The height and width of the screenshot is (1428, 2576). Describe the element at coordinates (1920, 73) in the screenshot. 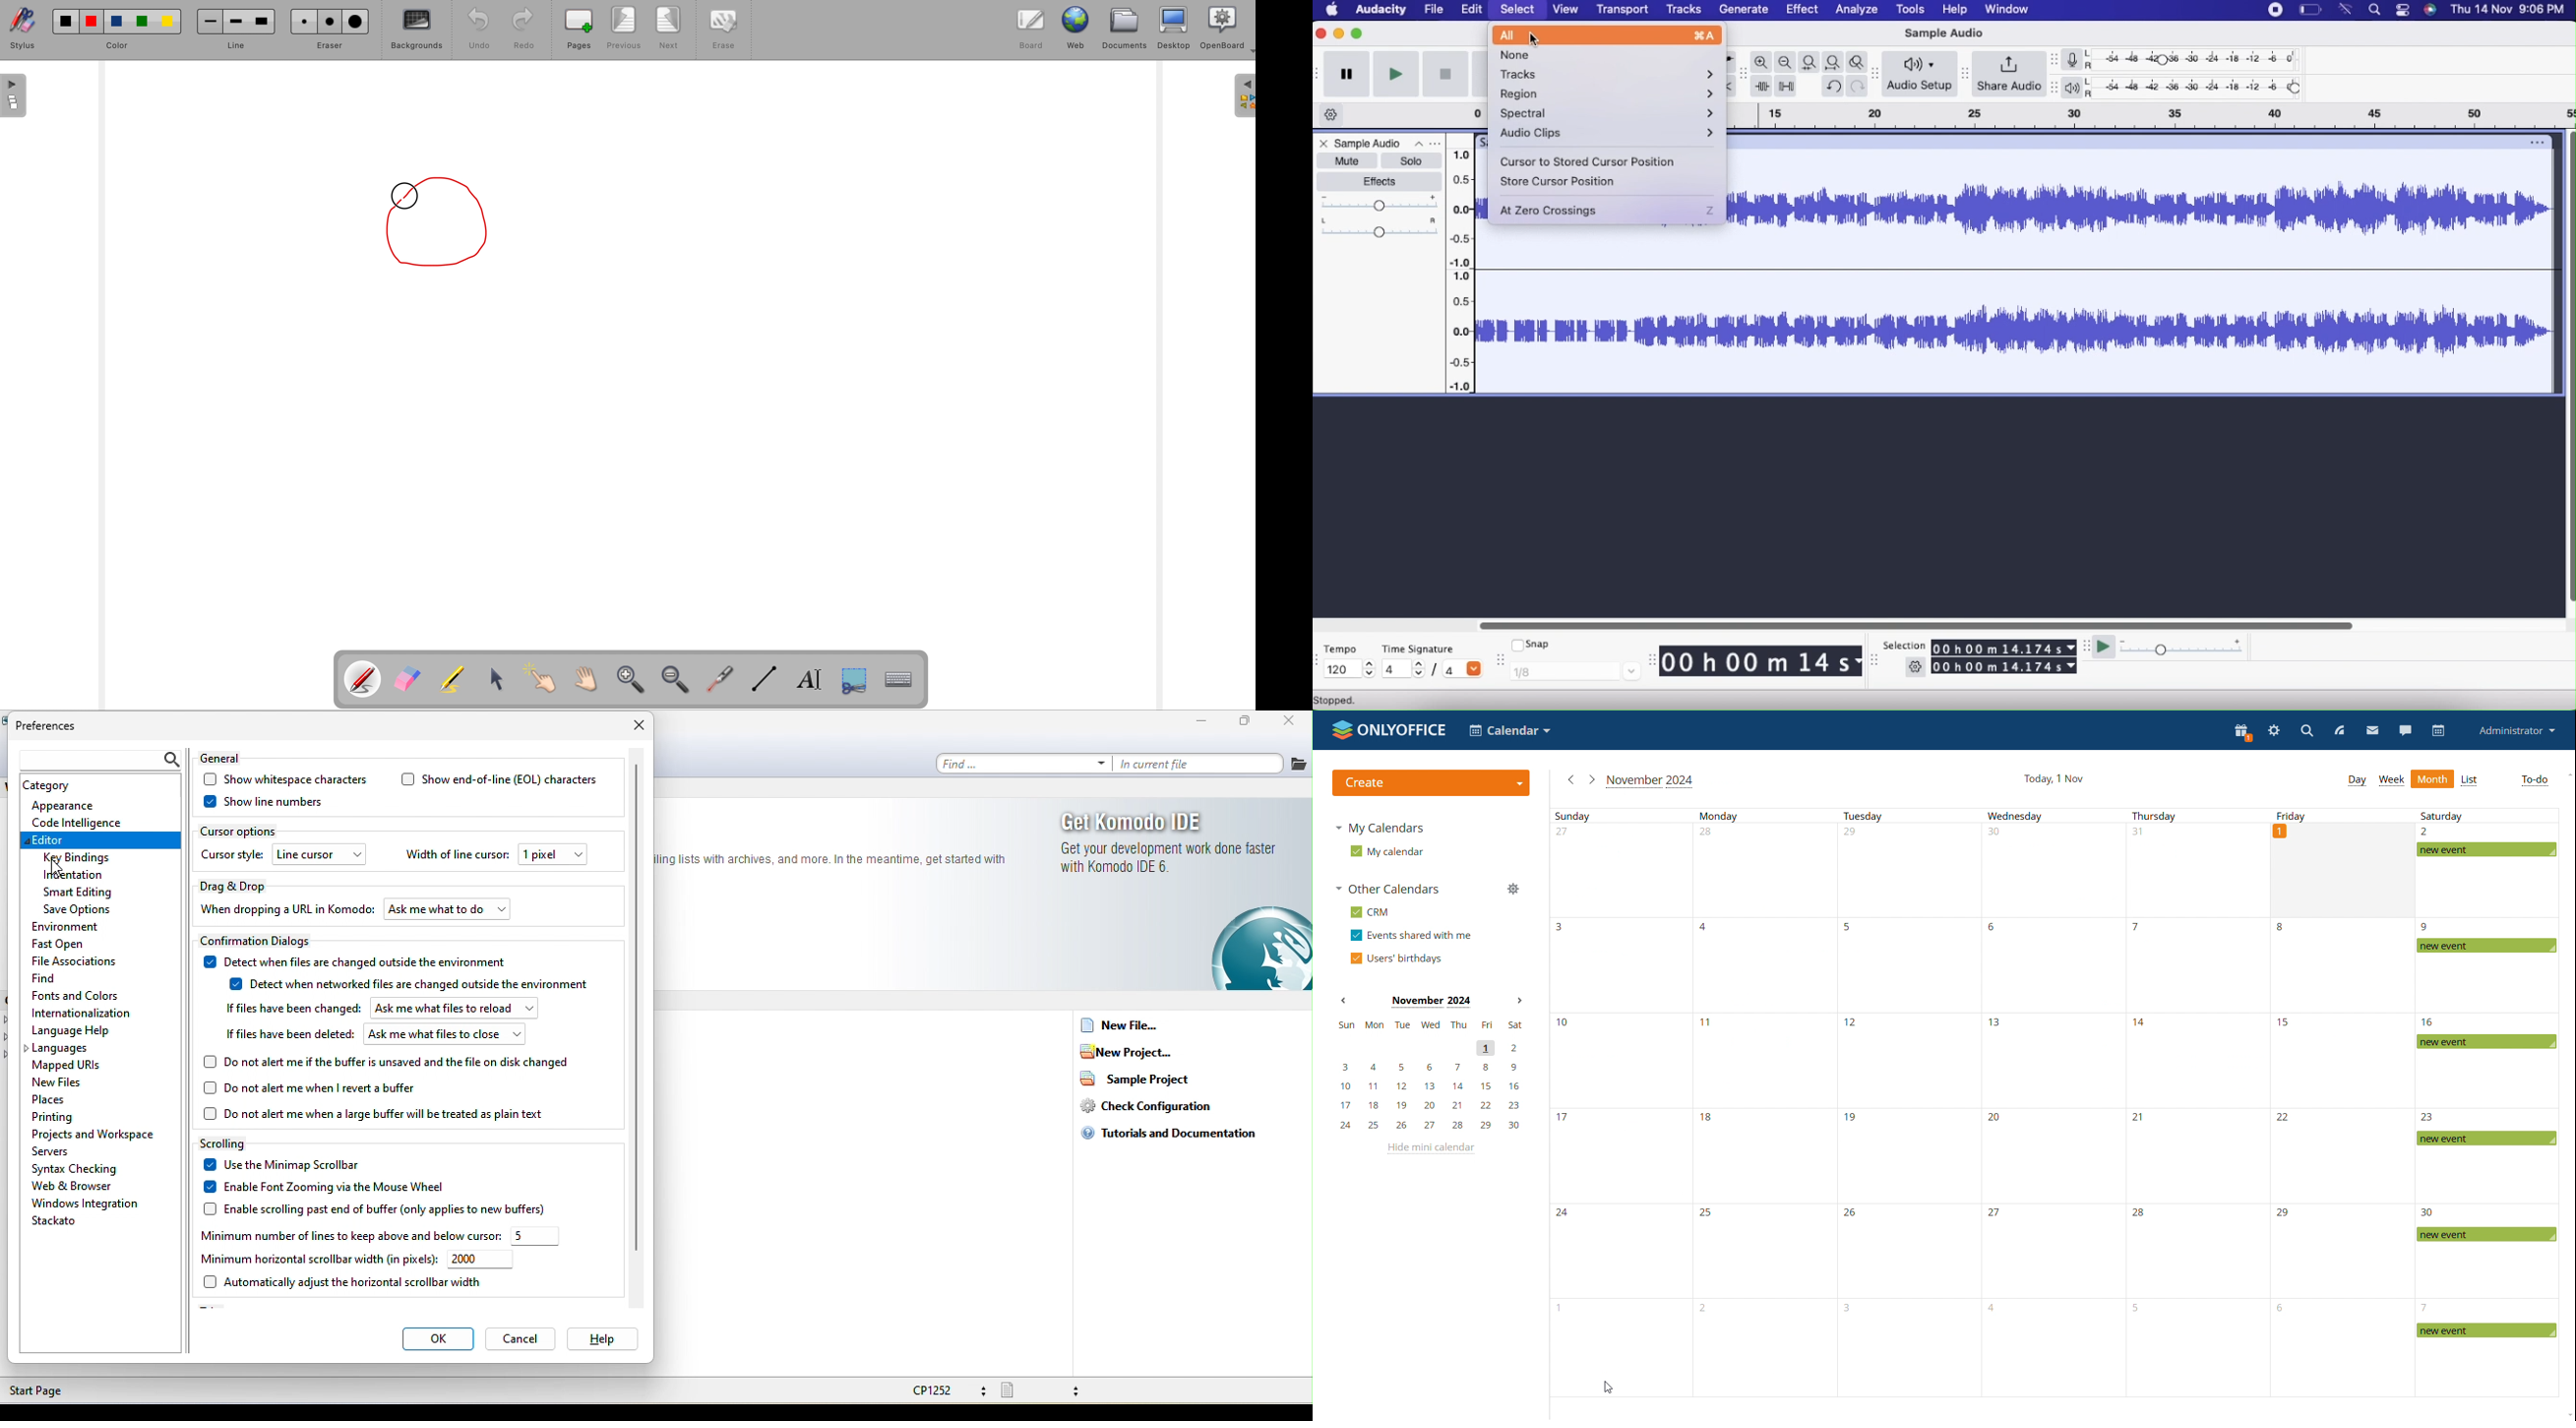

I see `Audio Setup` at that location.